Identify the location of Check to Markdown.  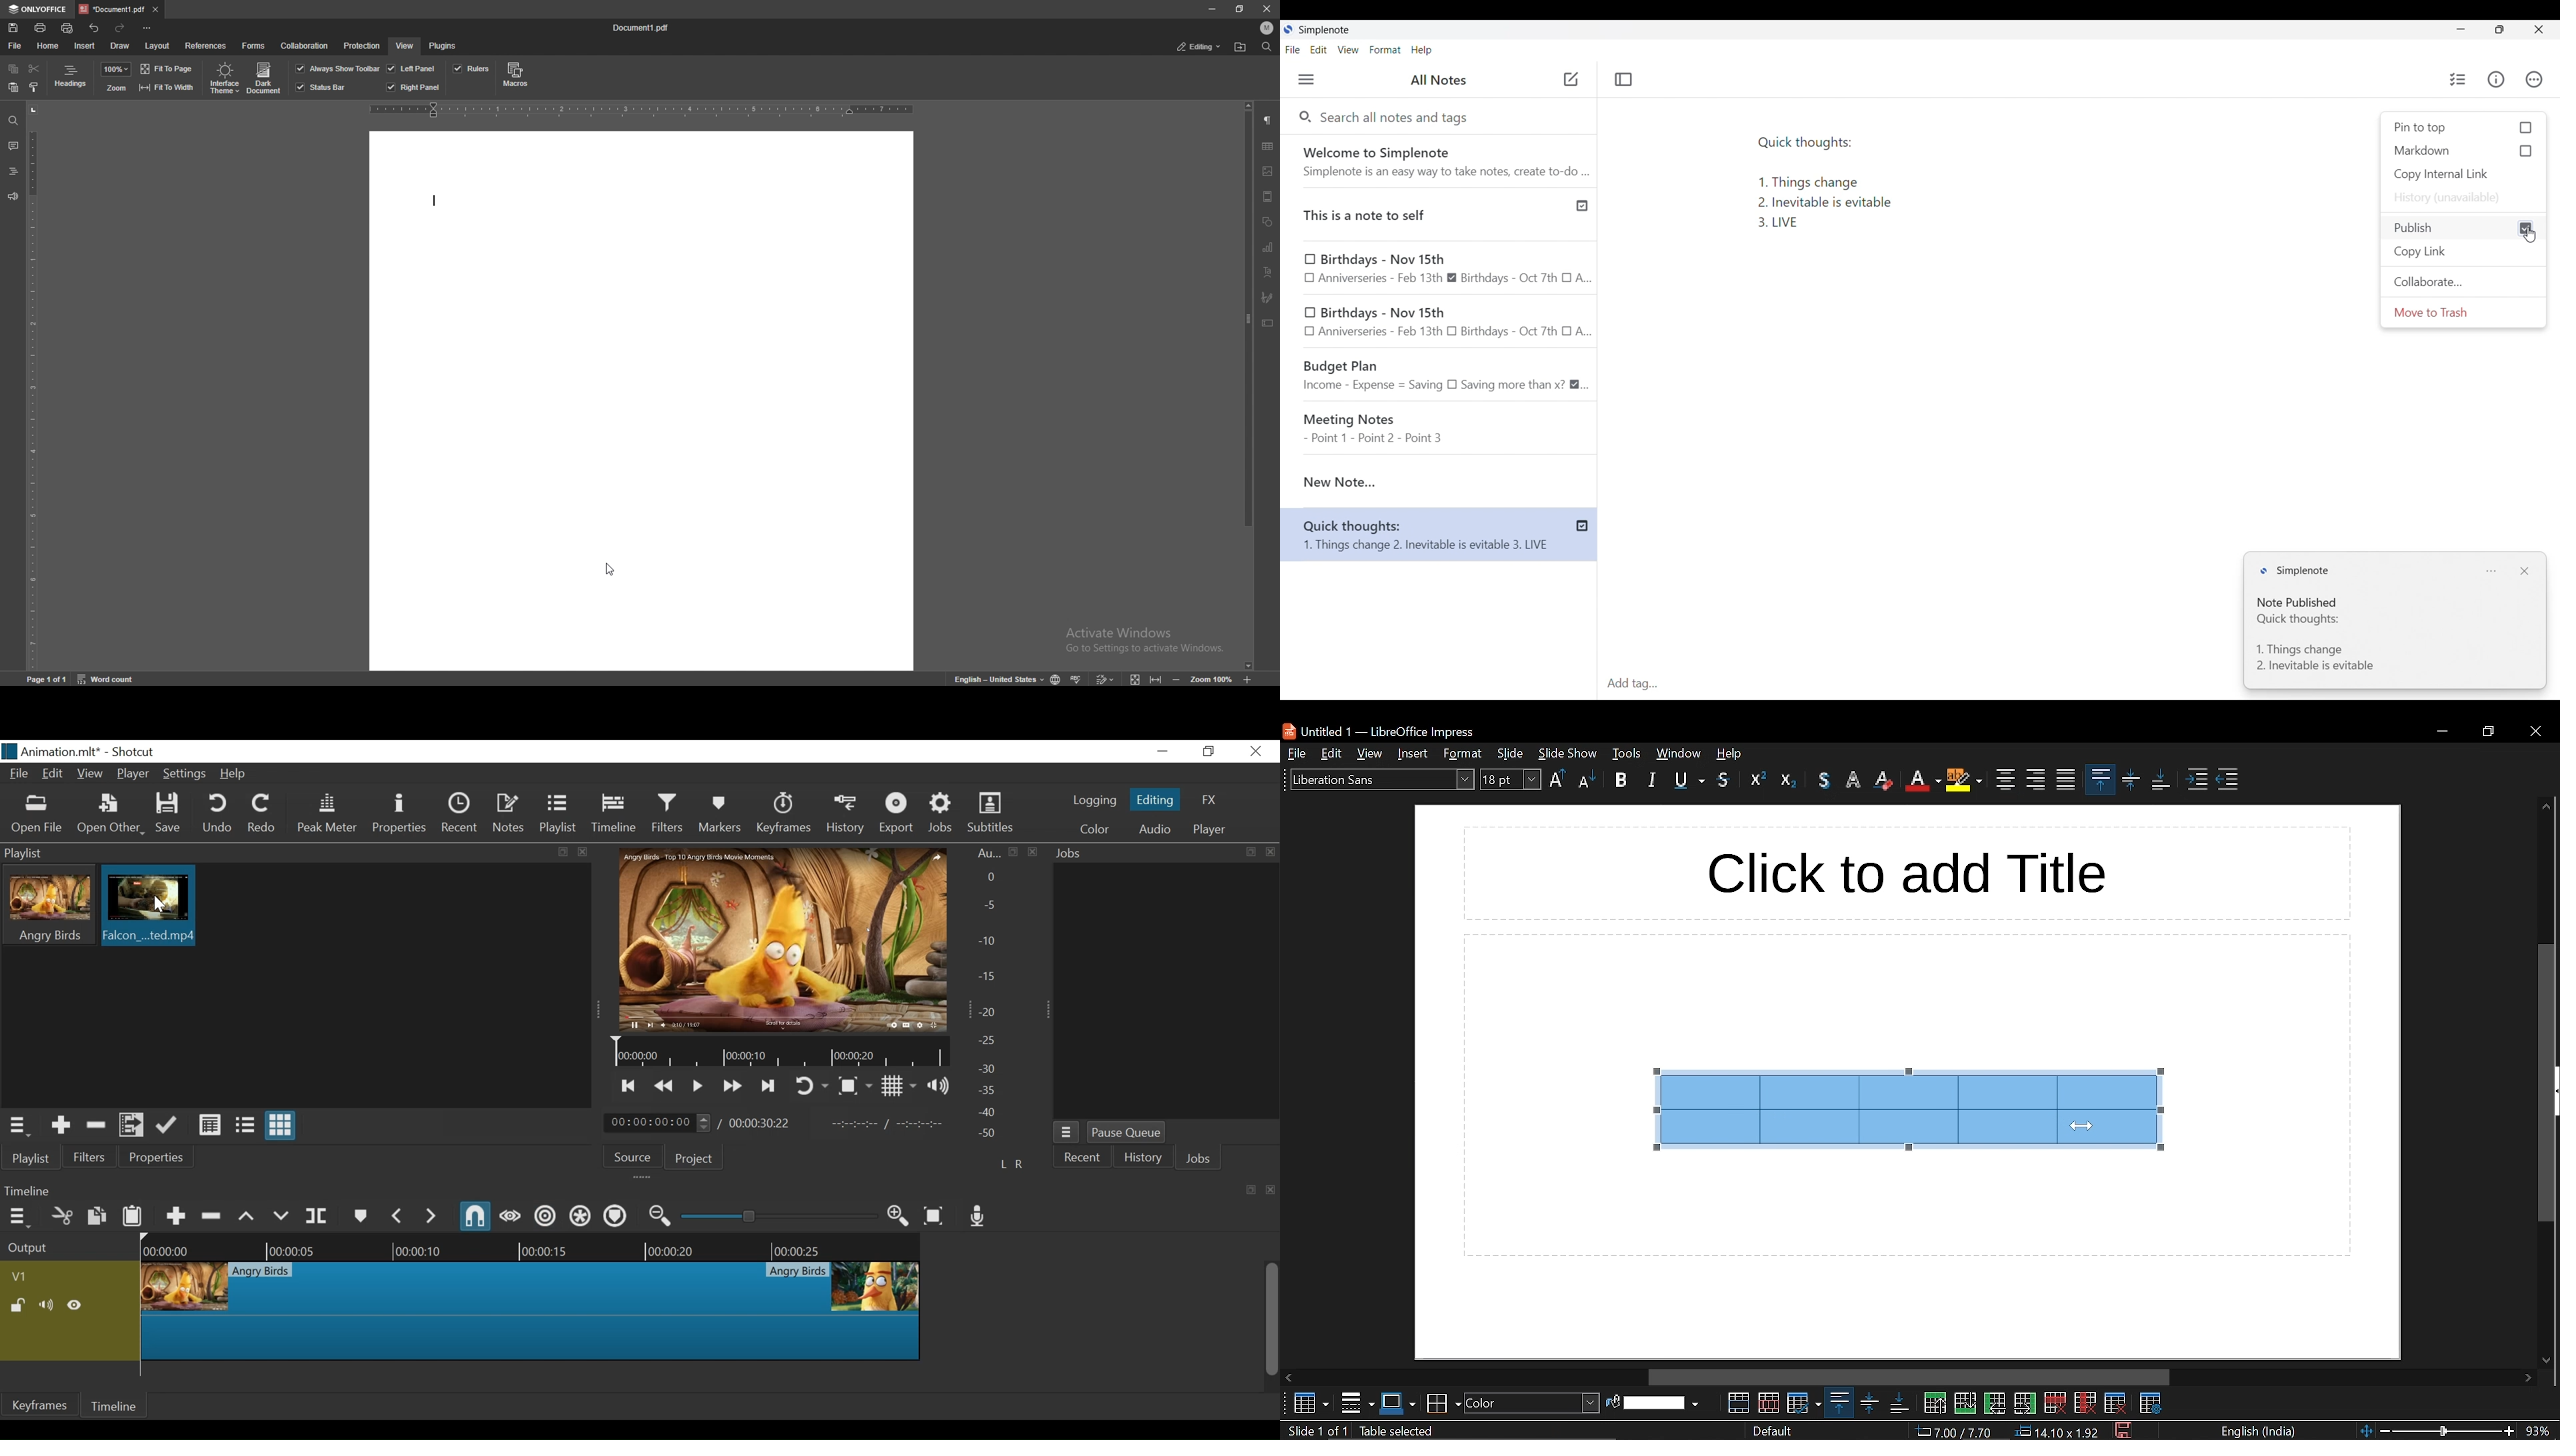
(2463, 151).